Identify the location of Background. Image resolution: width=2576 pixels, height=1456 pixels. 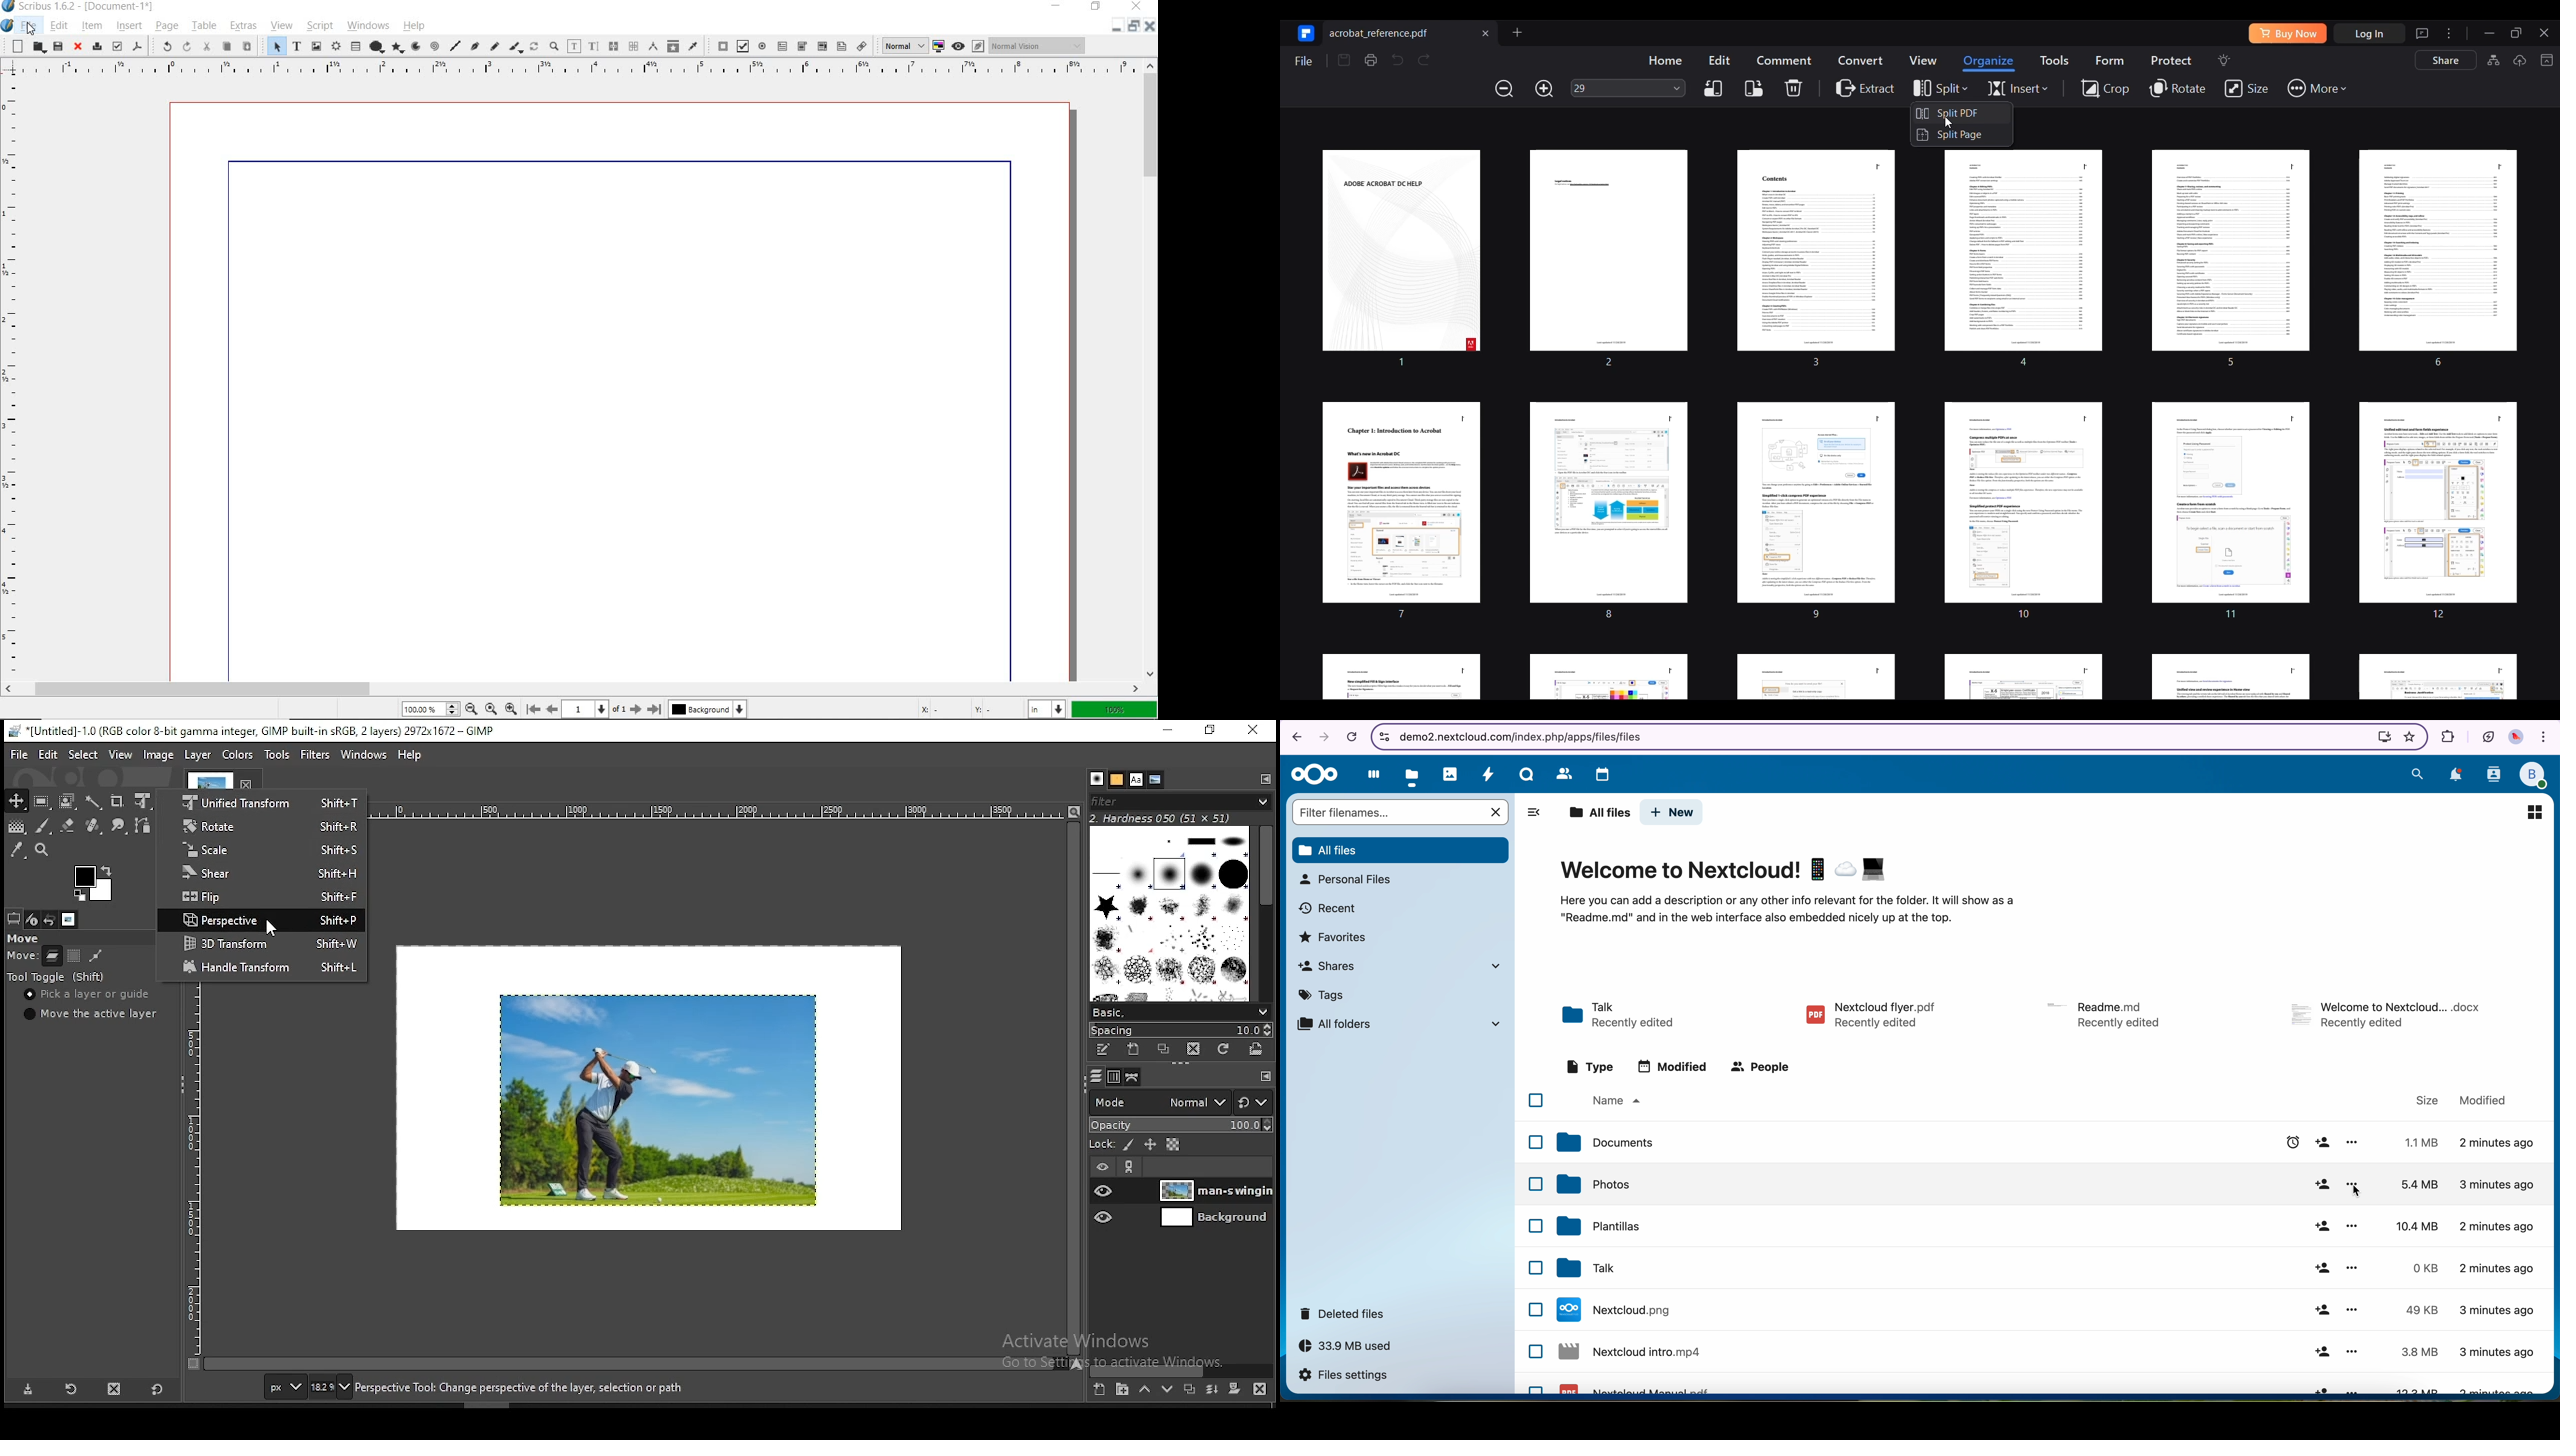
(708, 710).